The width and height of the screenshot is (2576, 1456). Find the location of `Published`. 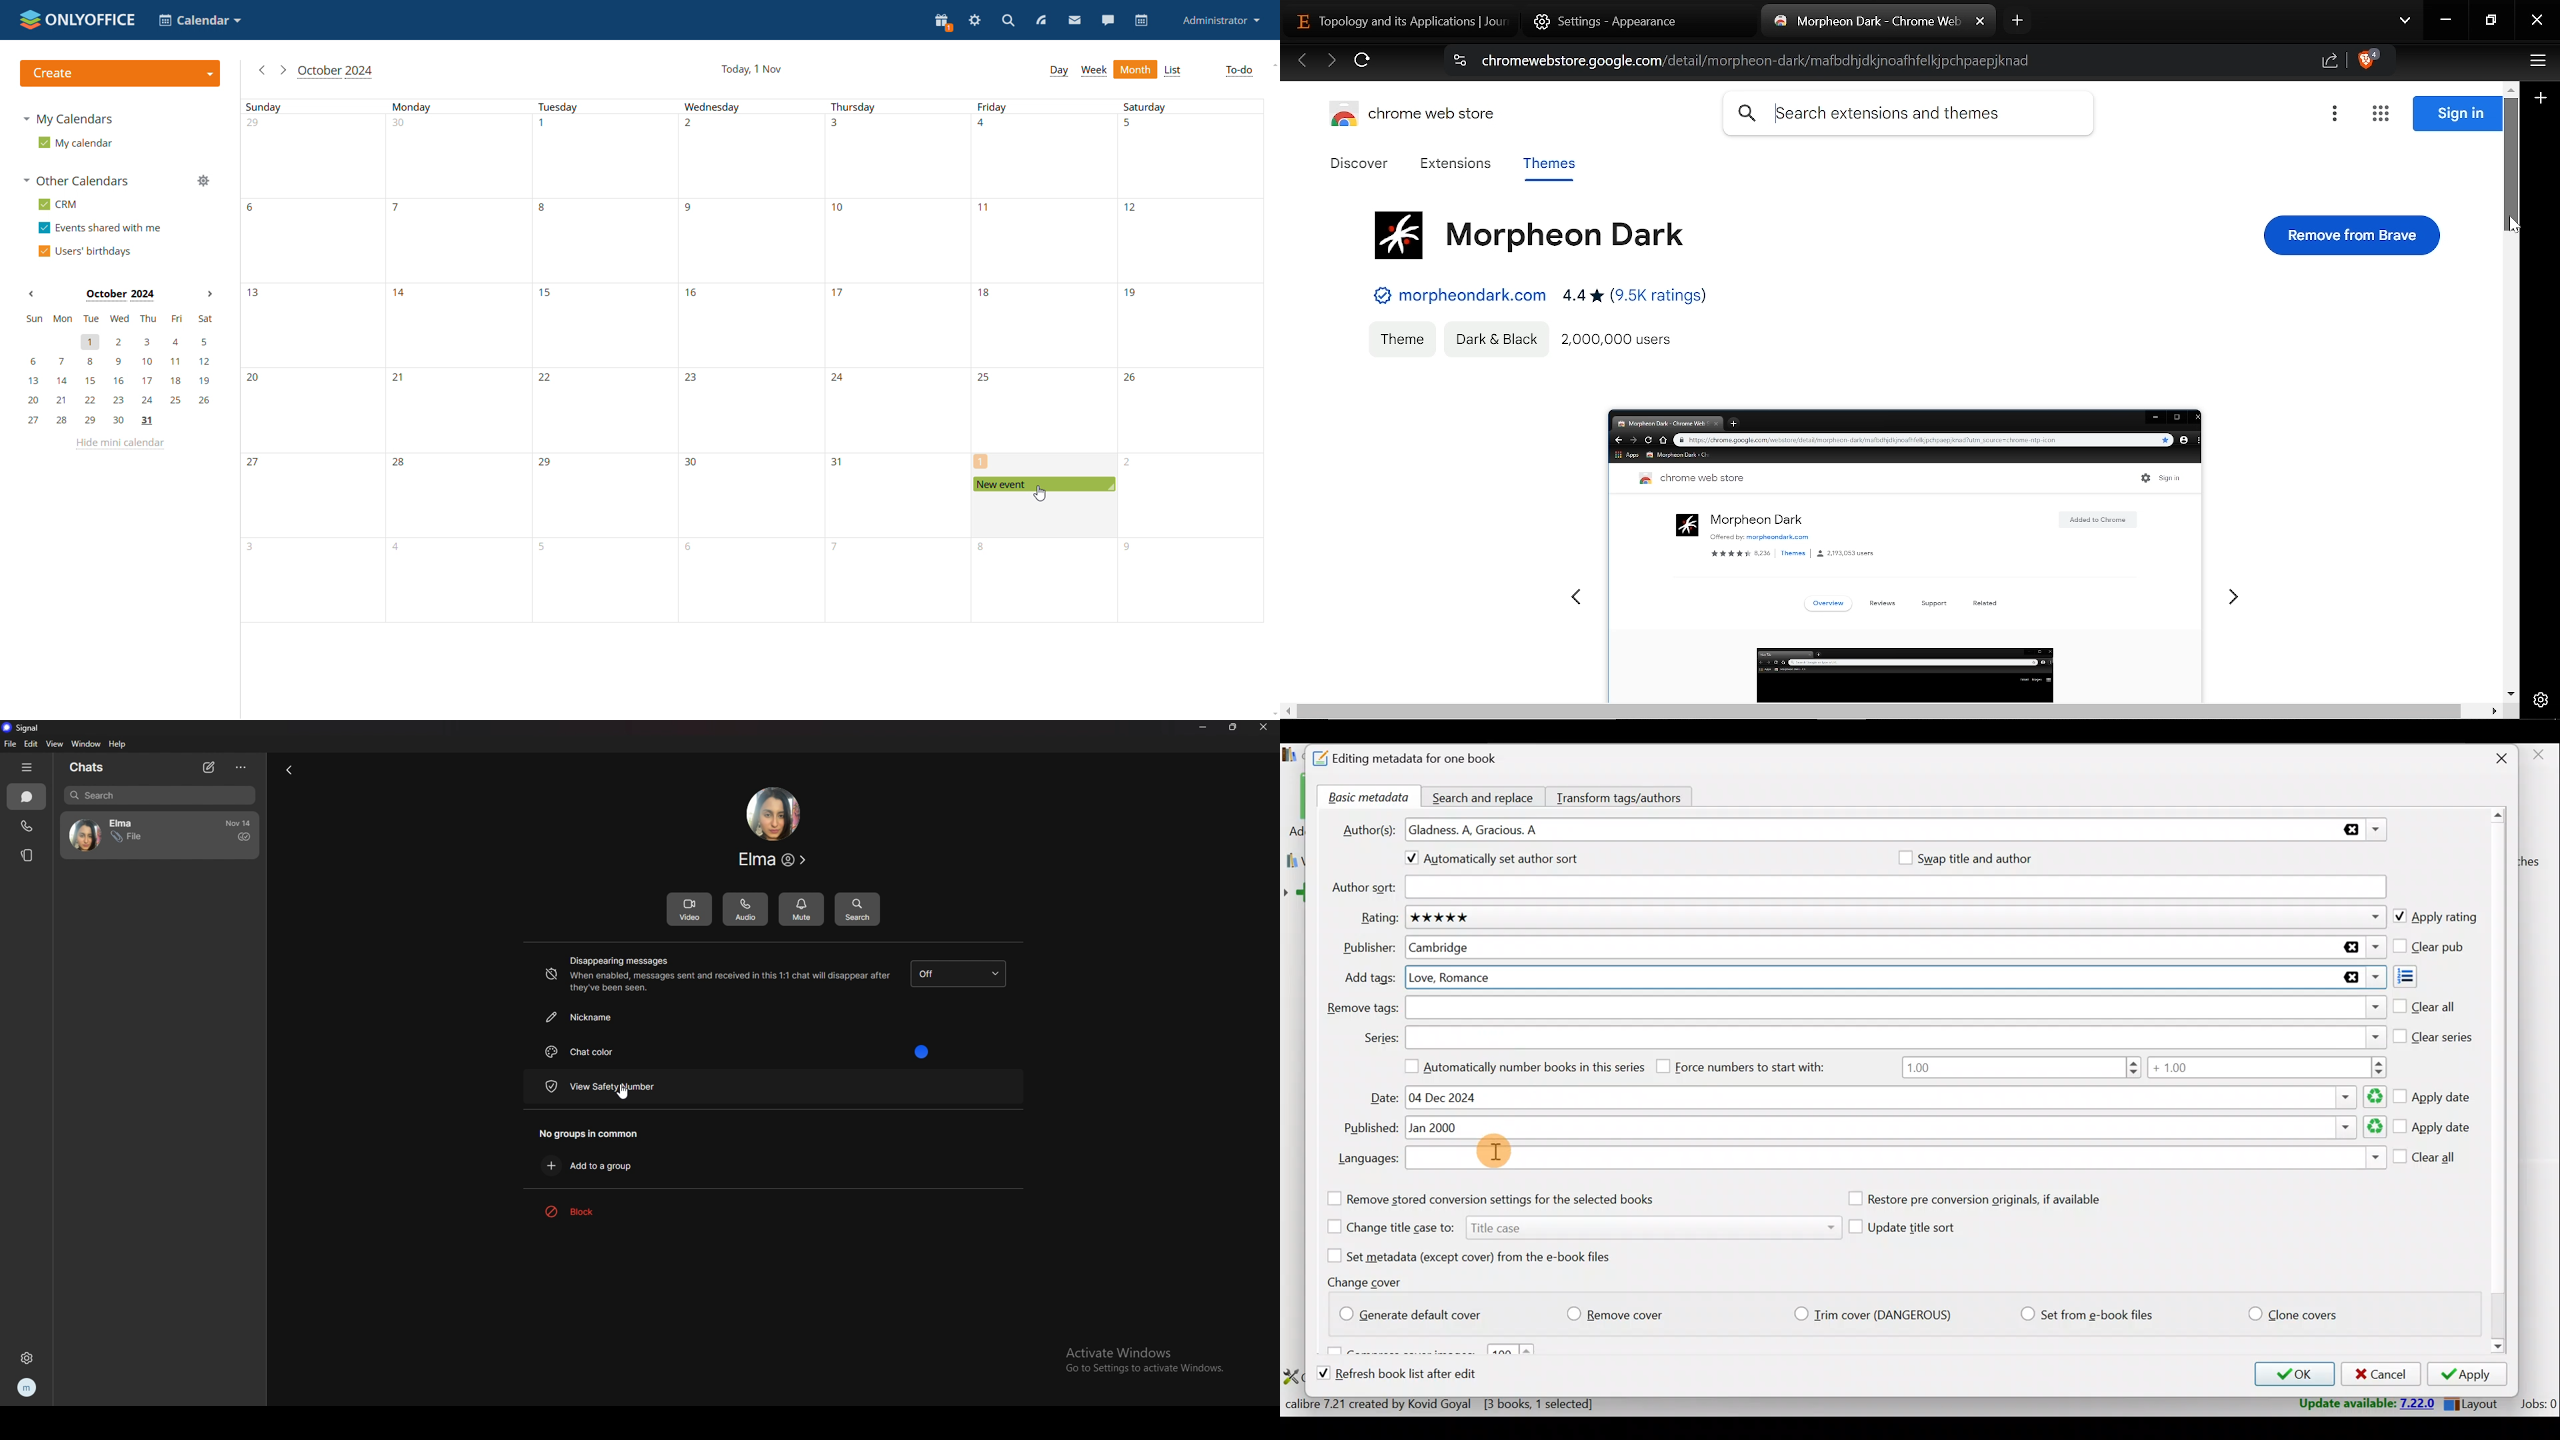

Published is located at coordinates (1897, 1129).